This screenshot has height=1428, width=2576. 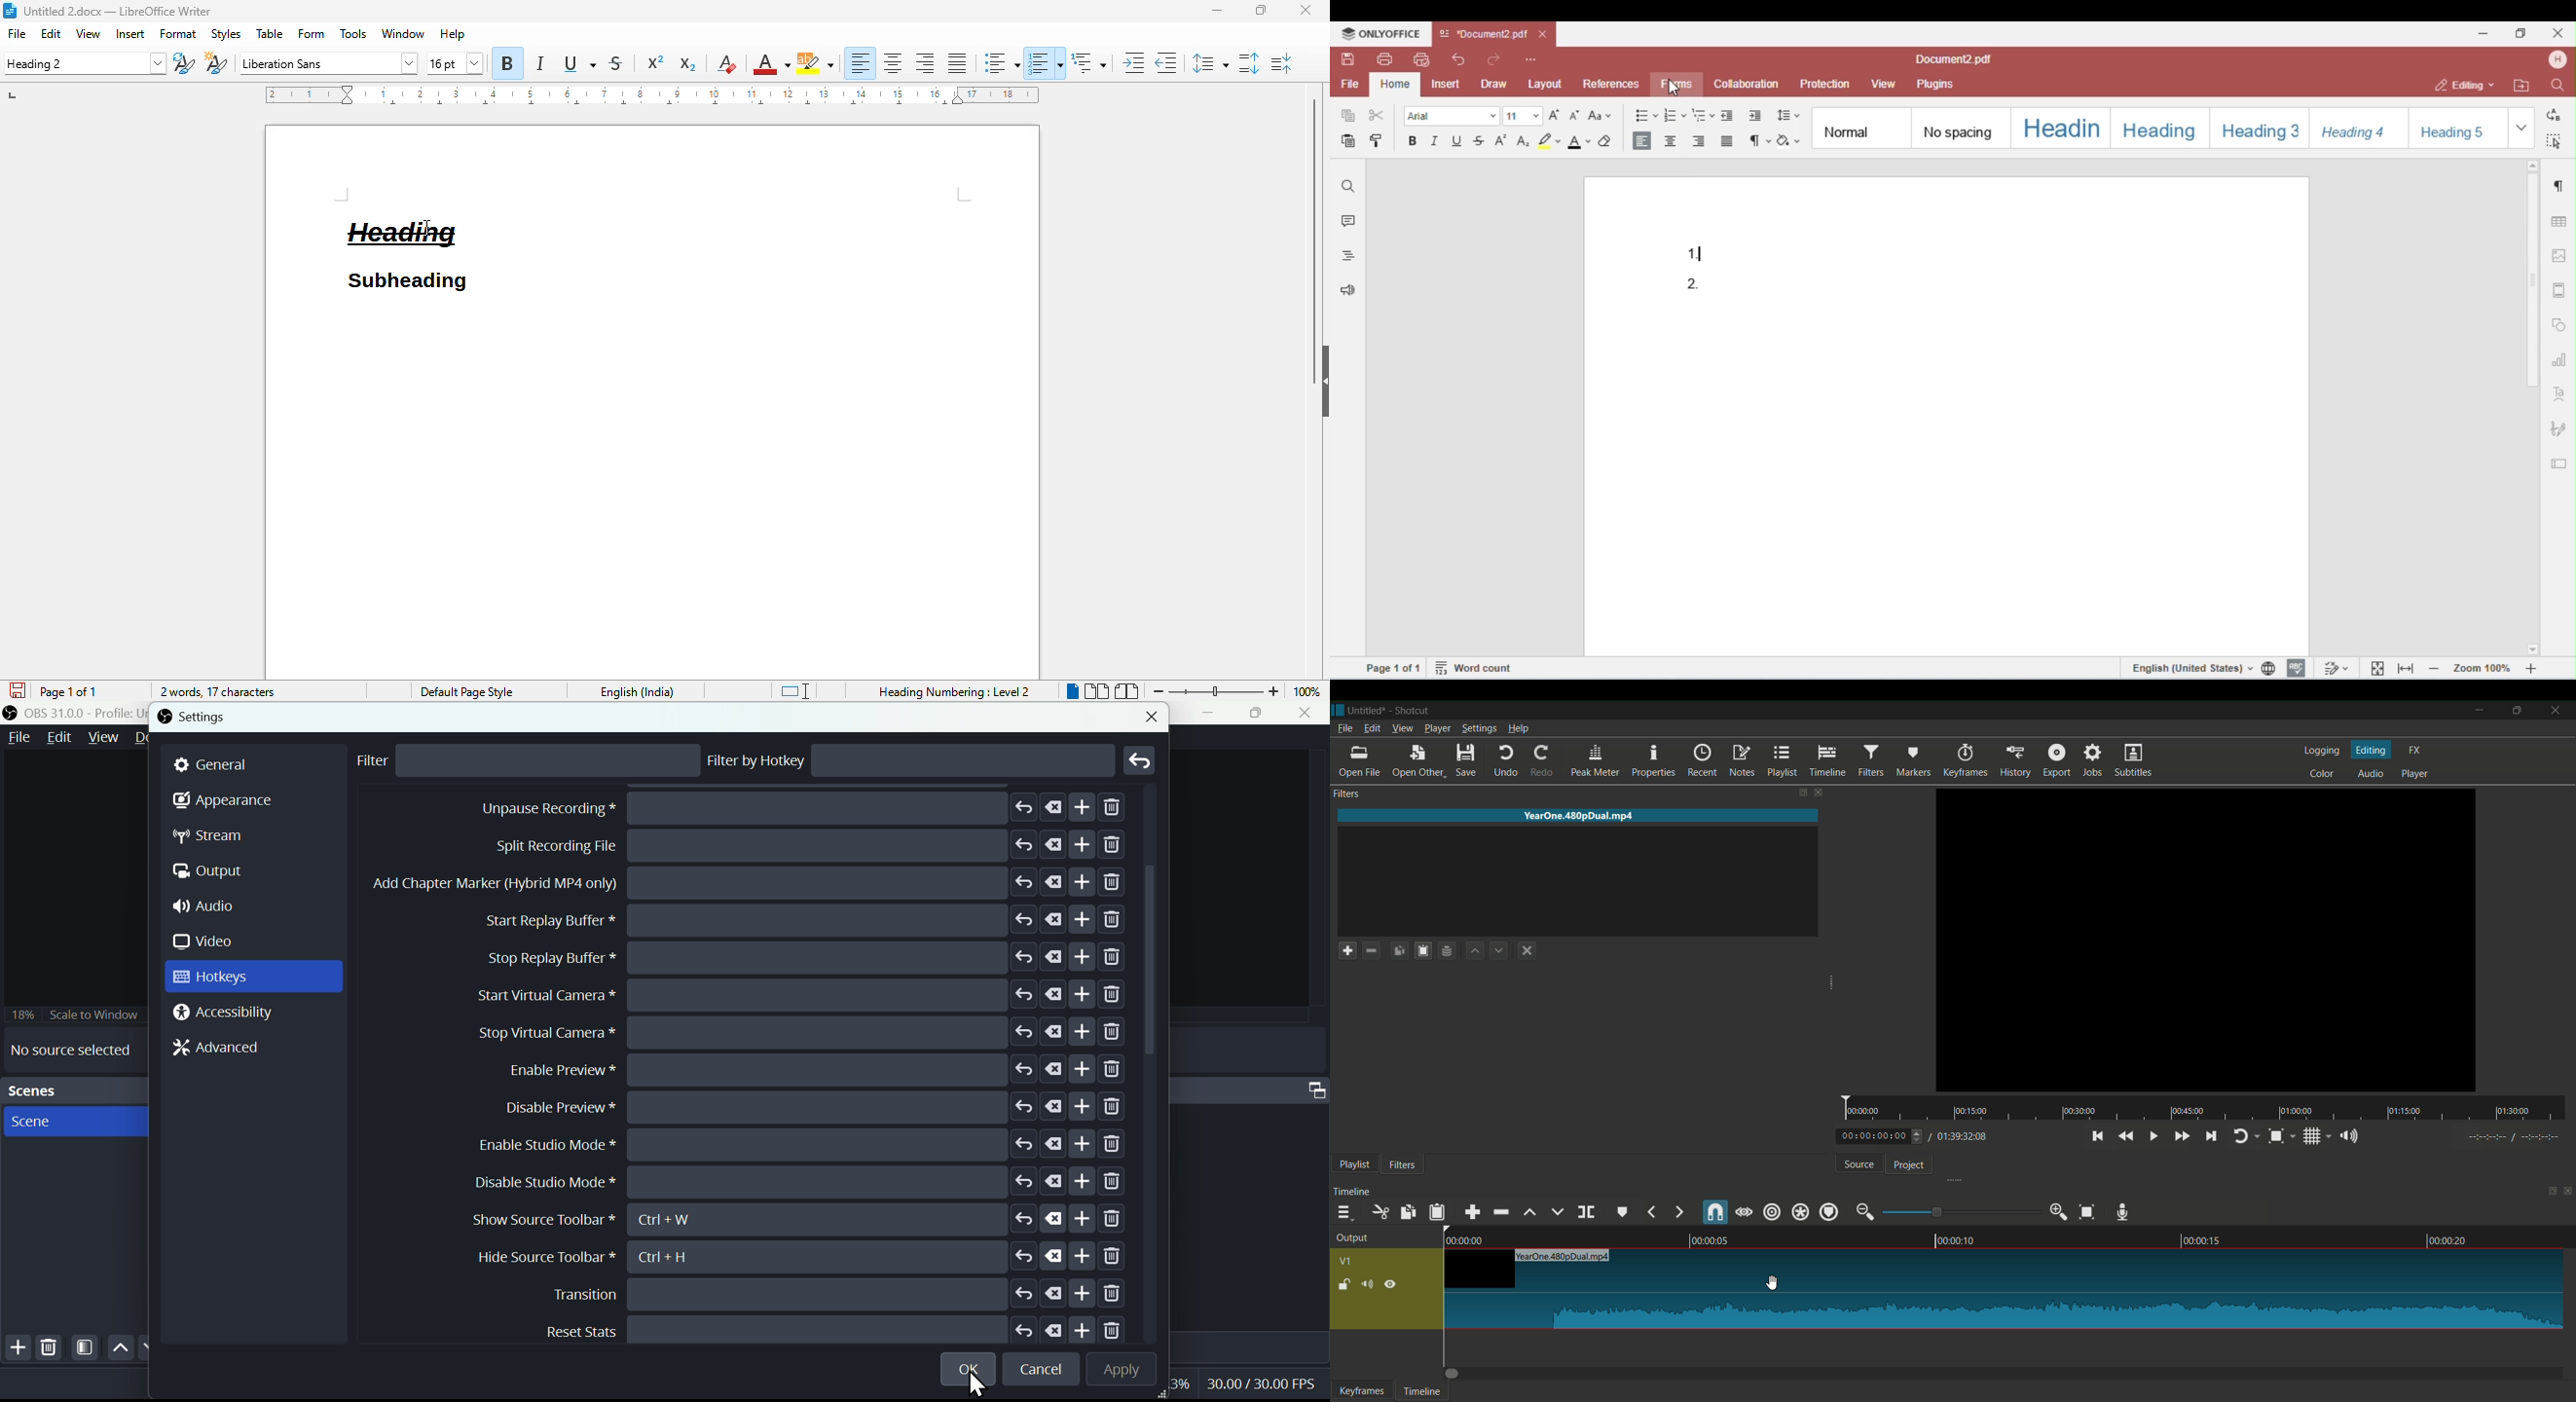 I want to click on page style, so click(x=464, y=691).